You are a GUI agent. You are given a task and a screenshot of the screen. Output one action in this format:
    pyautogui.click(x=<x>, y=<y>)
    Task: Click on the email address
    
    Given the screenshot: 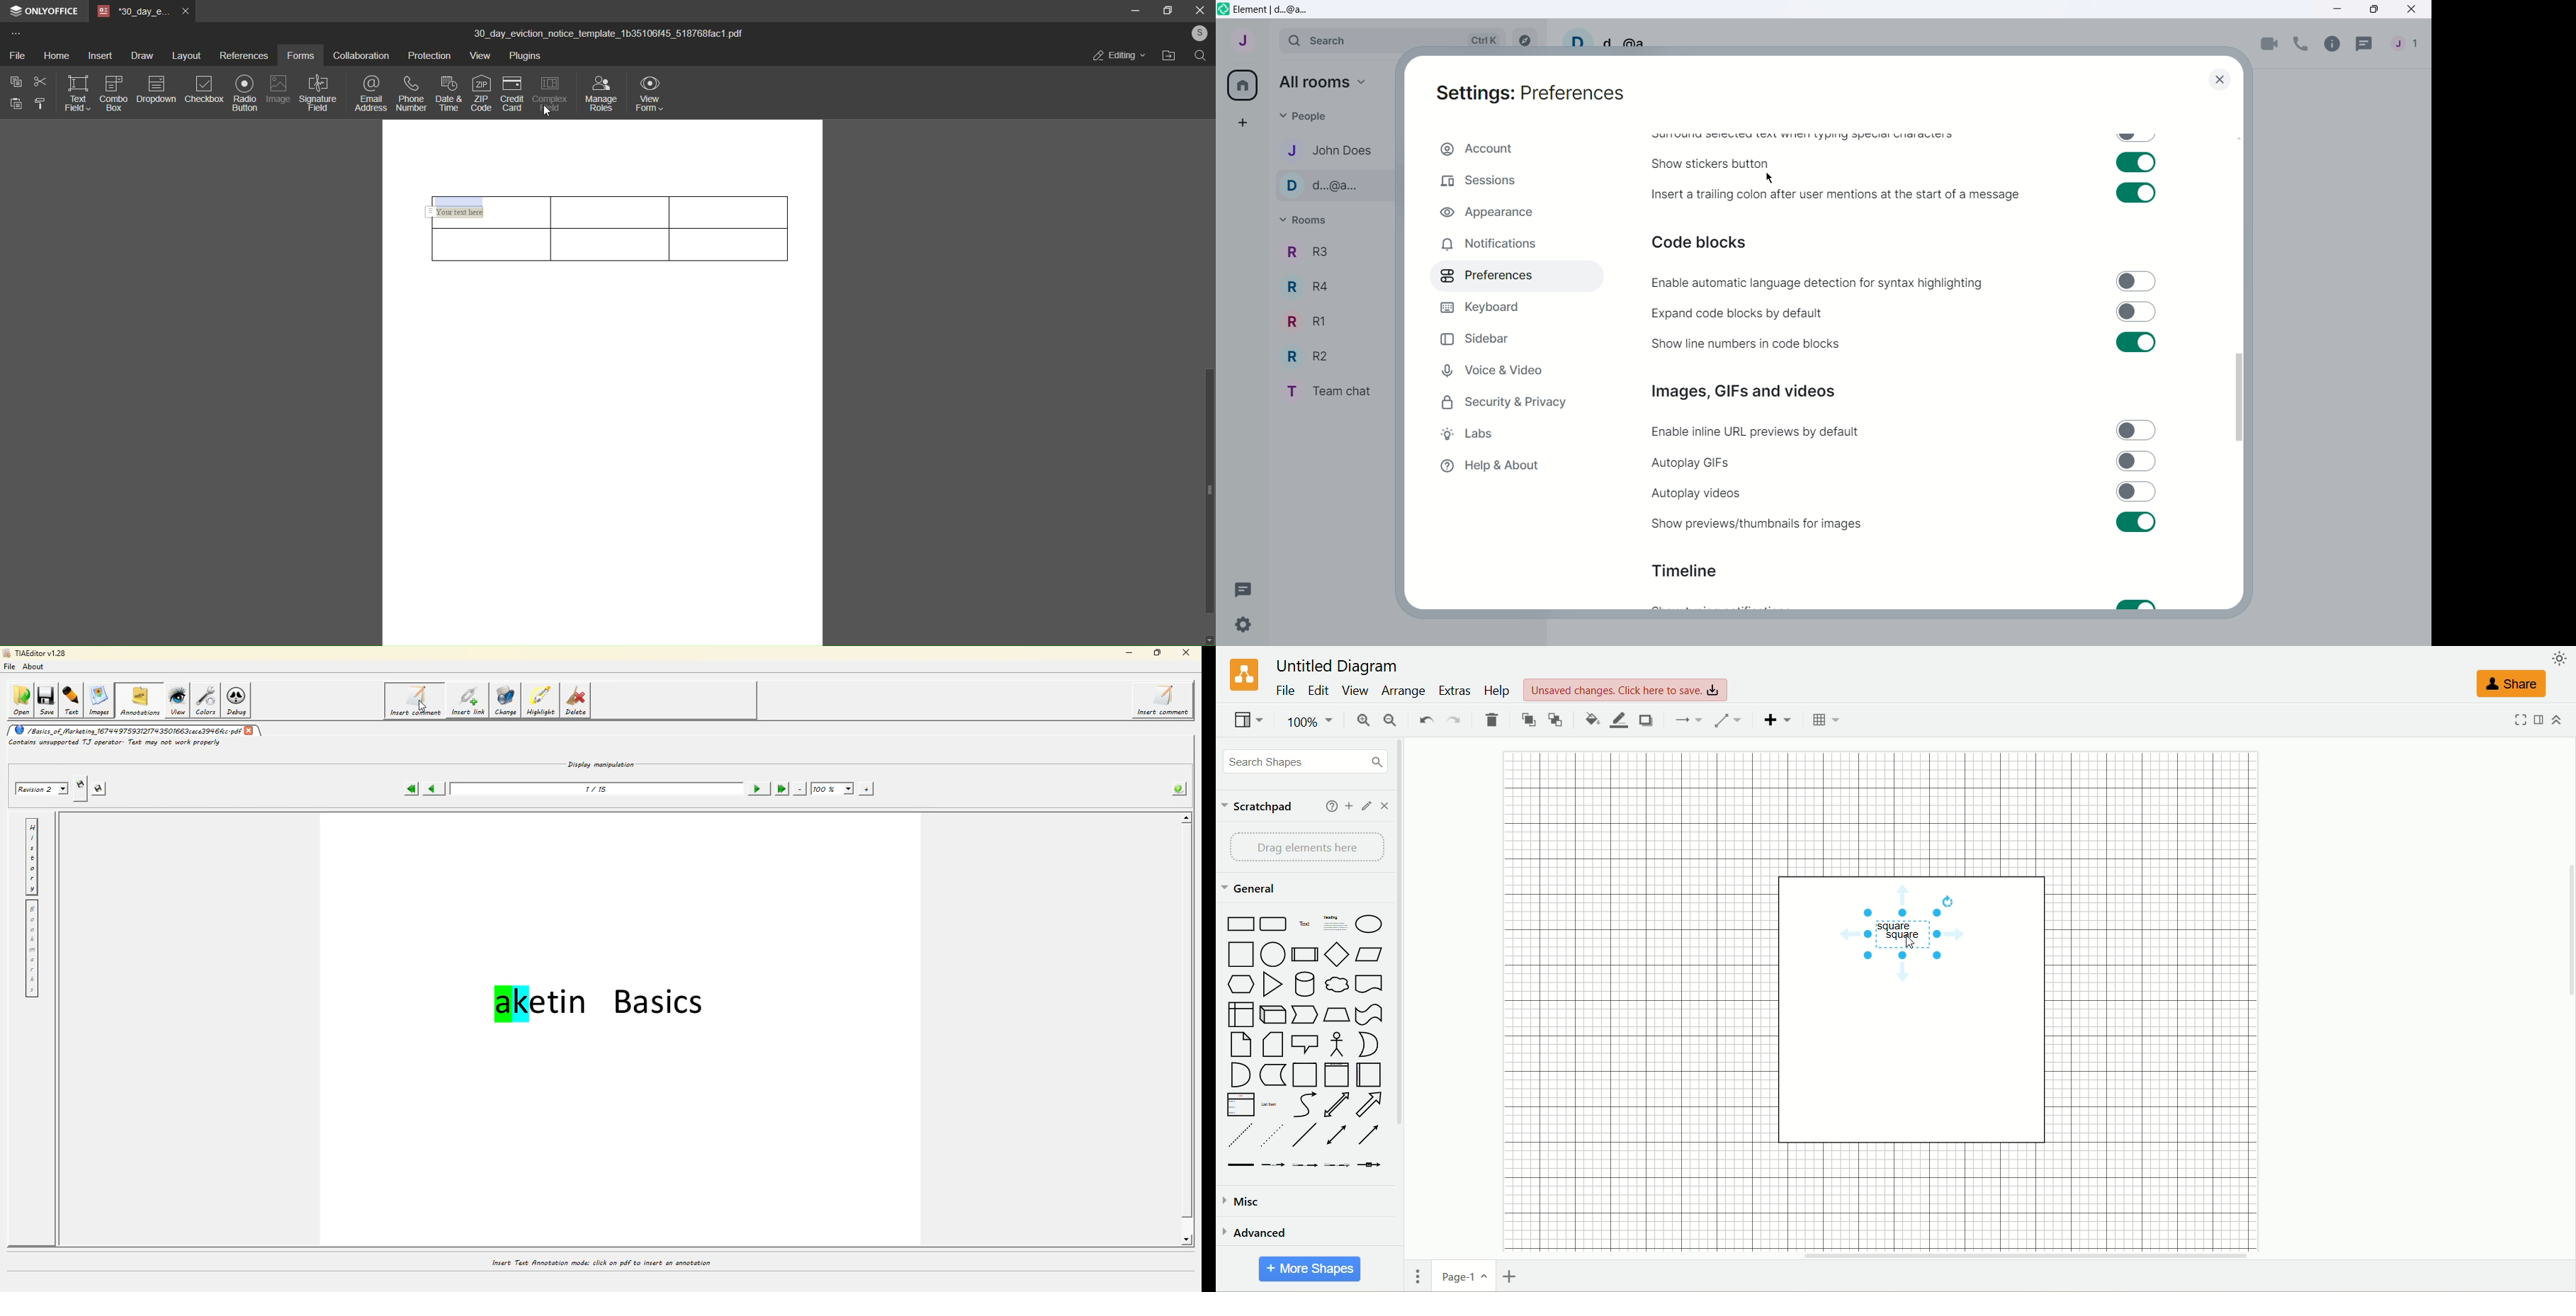 What is the action you would take?
    pyautogui.click(x=368, y=91)
    